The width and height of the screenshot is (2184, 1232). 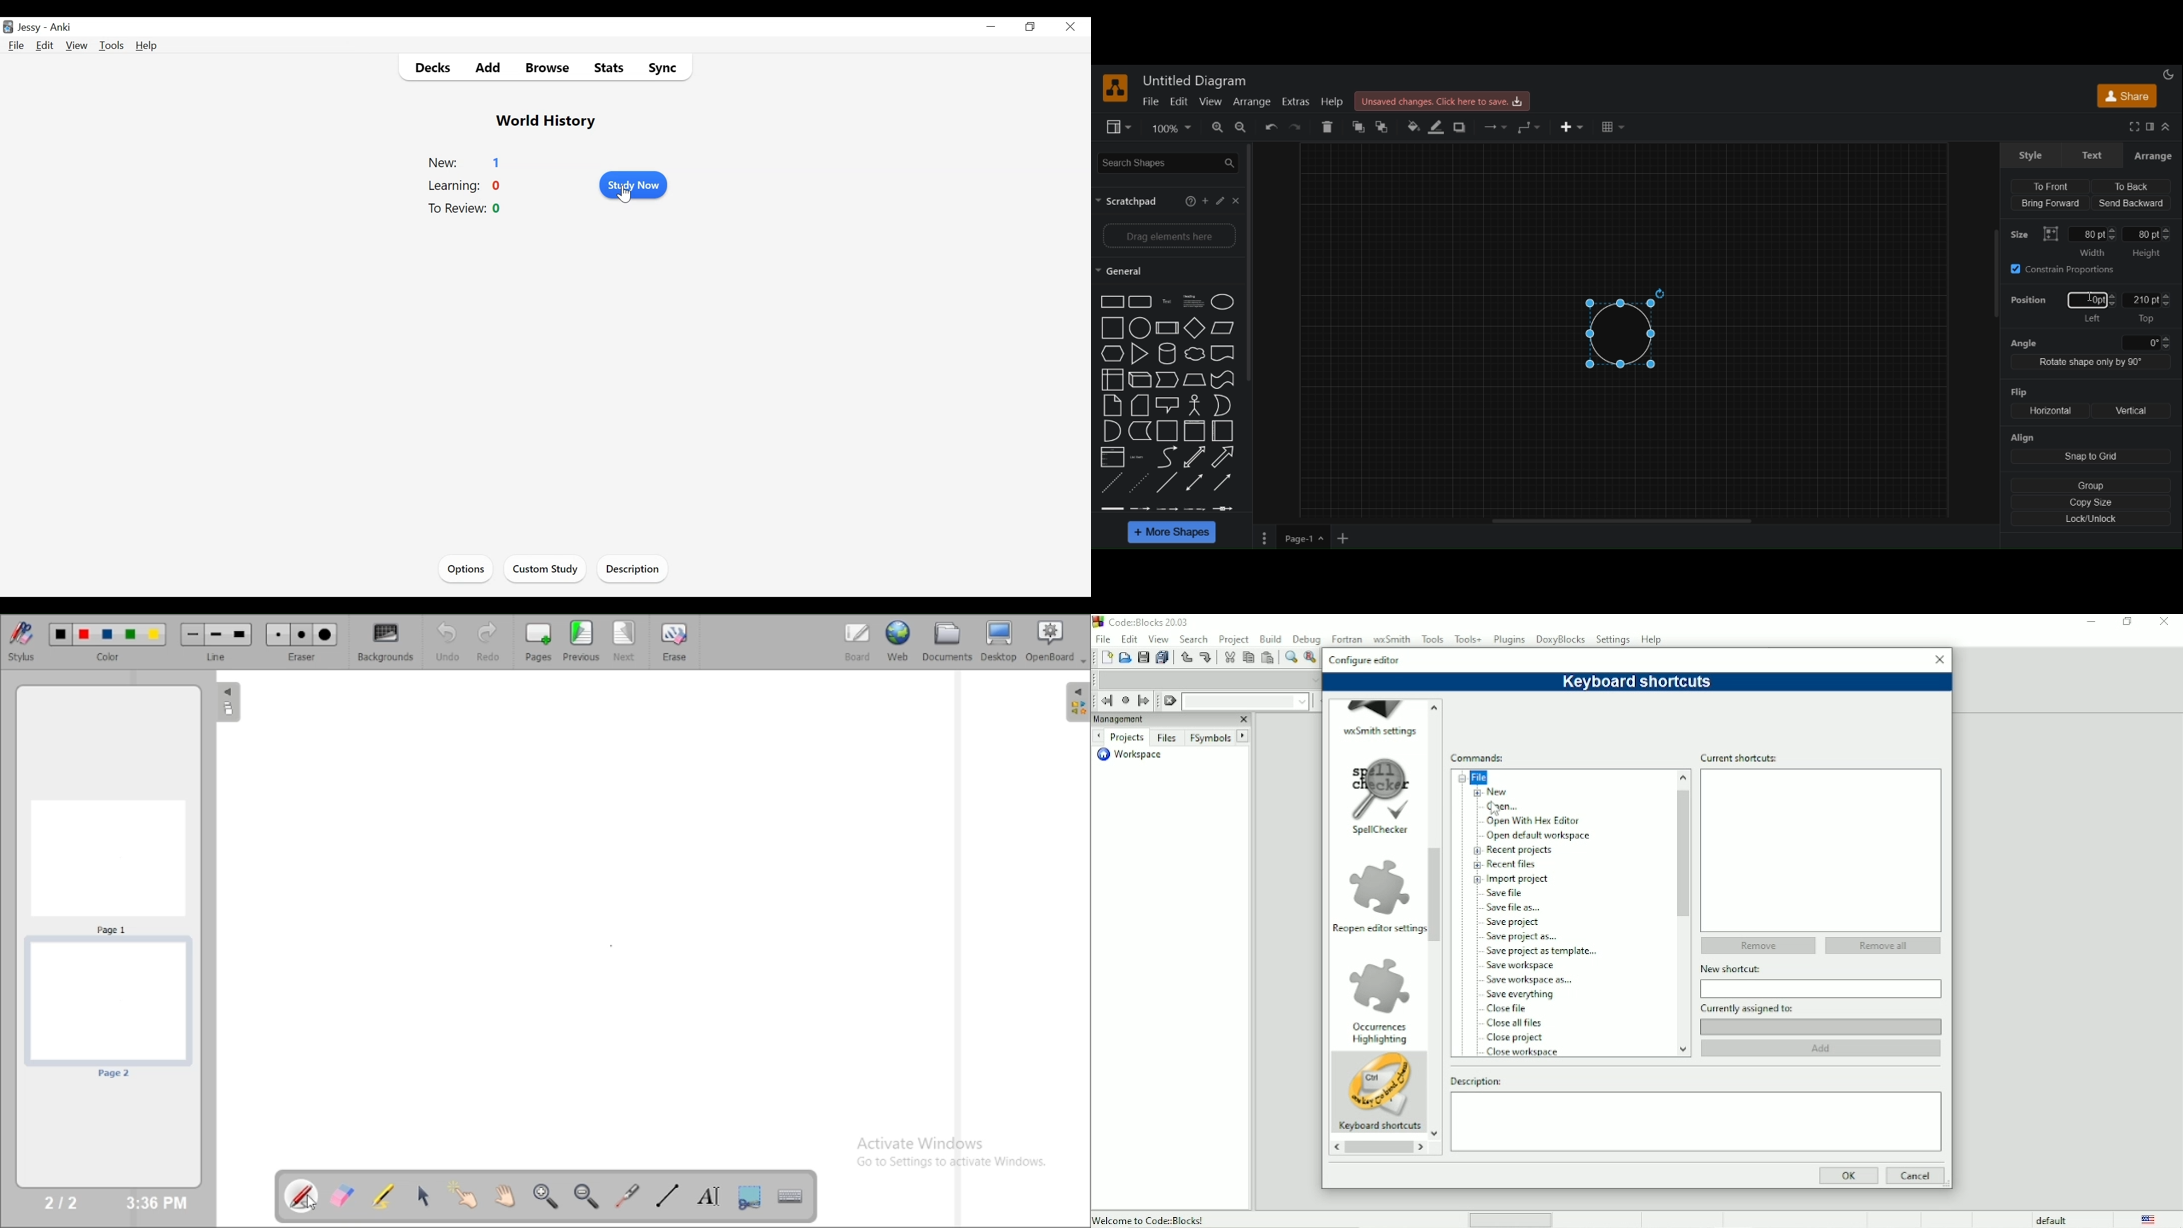 I want to click on Remove all, so click(x=1883, y=945).